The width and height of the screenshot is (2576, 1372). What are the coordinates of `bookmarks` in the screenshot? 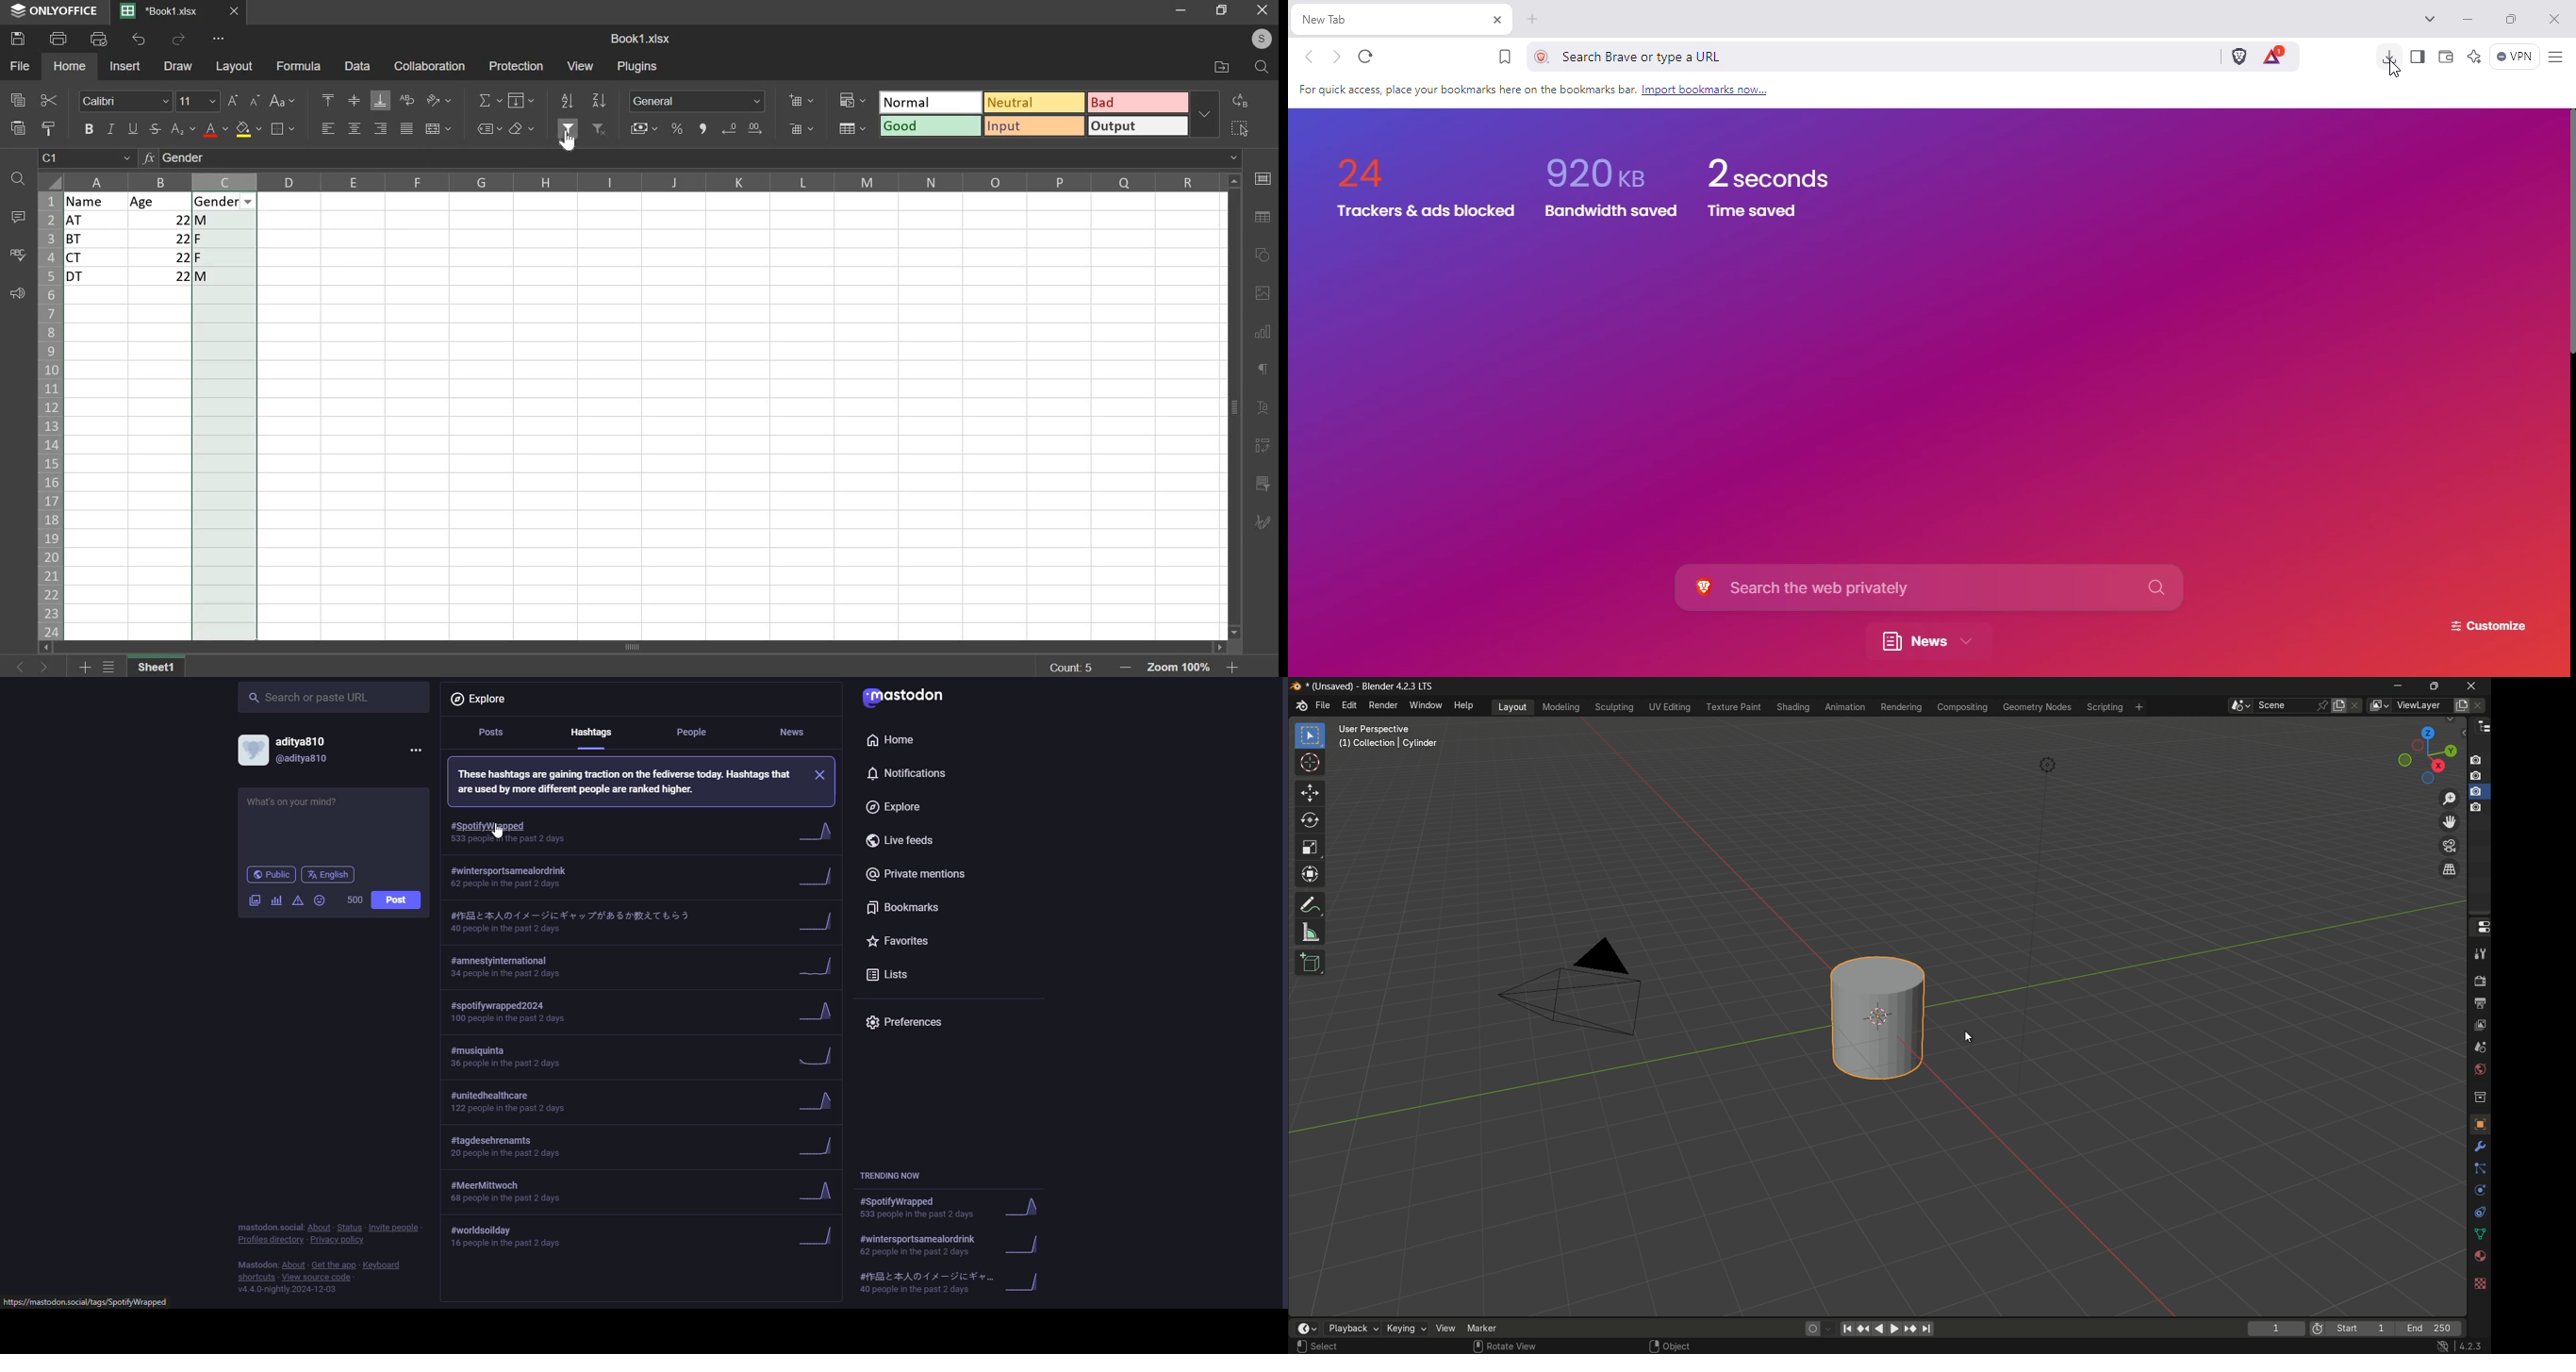 It's located at (905, 906).